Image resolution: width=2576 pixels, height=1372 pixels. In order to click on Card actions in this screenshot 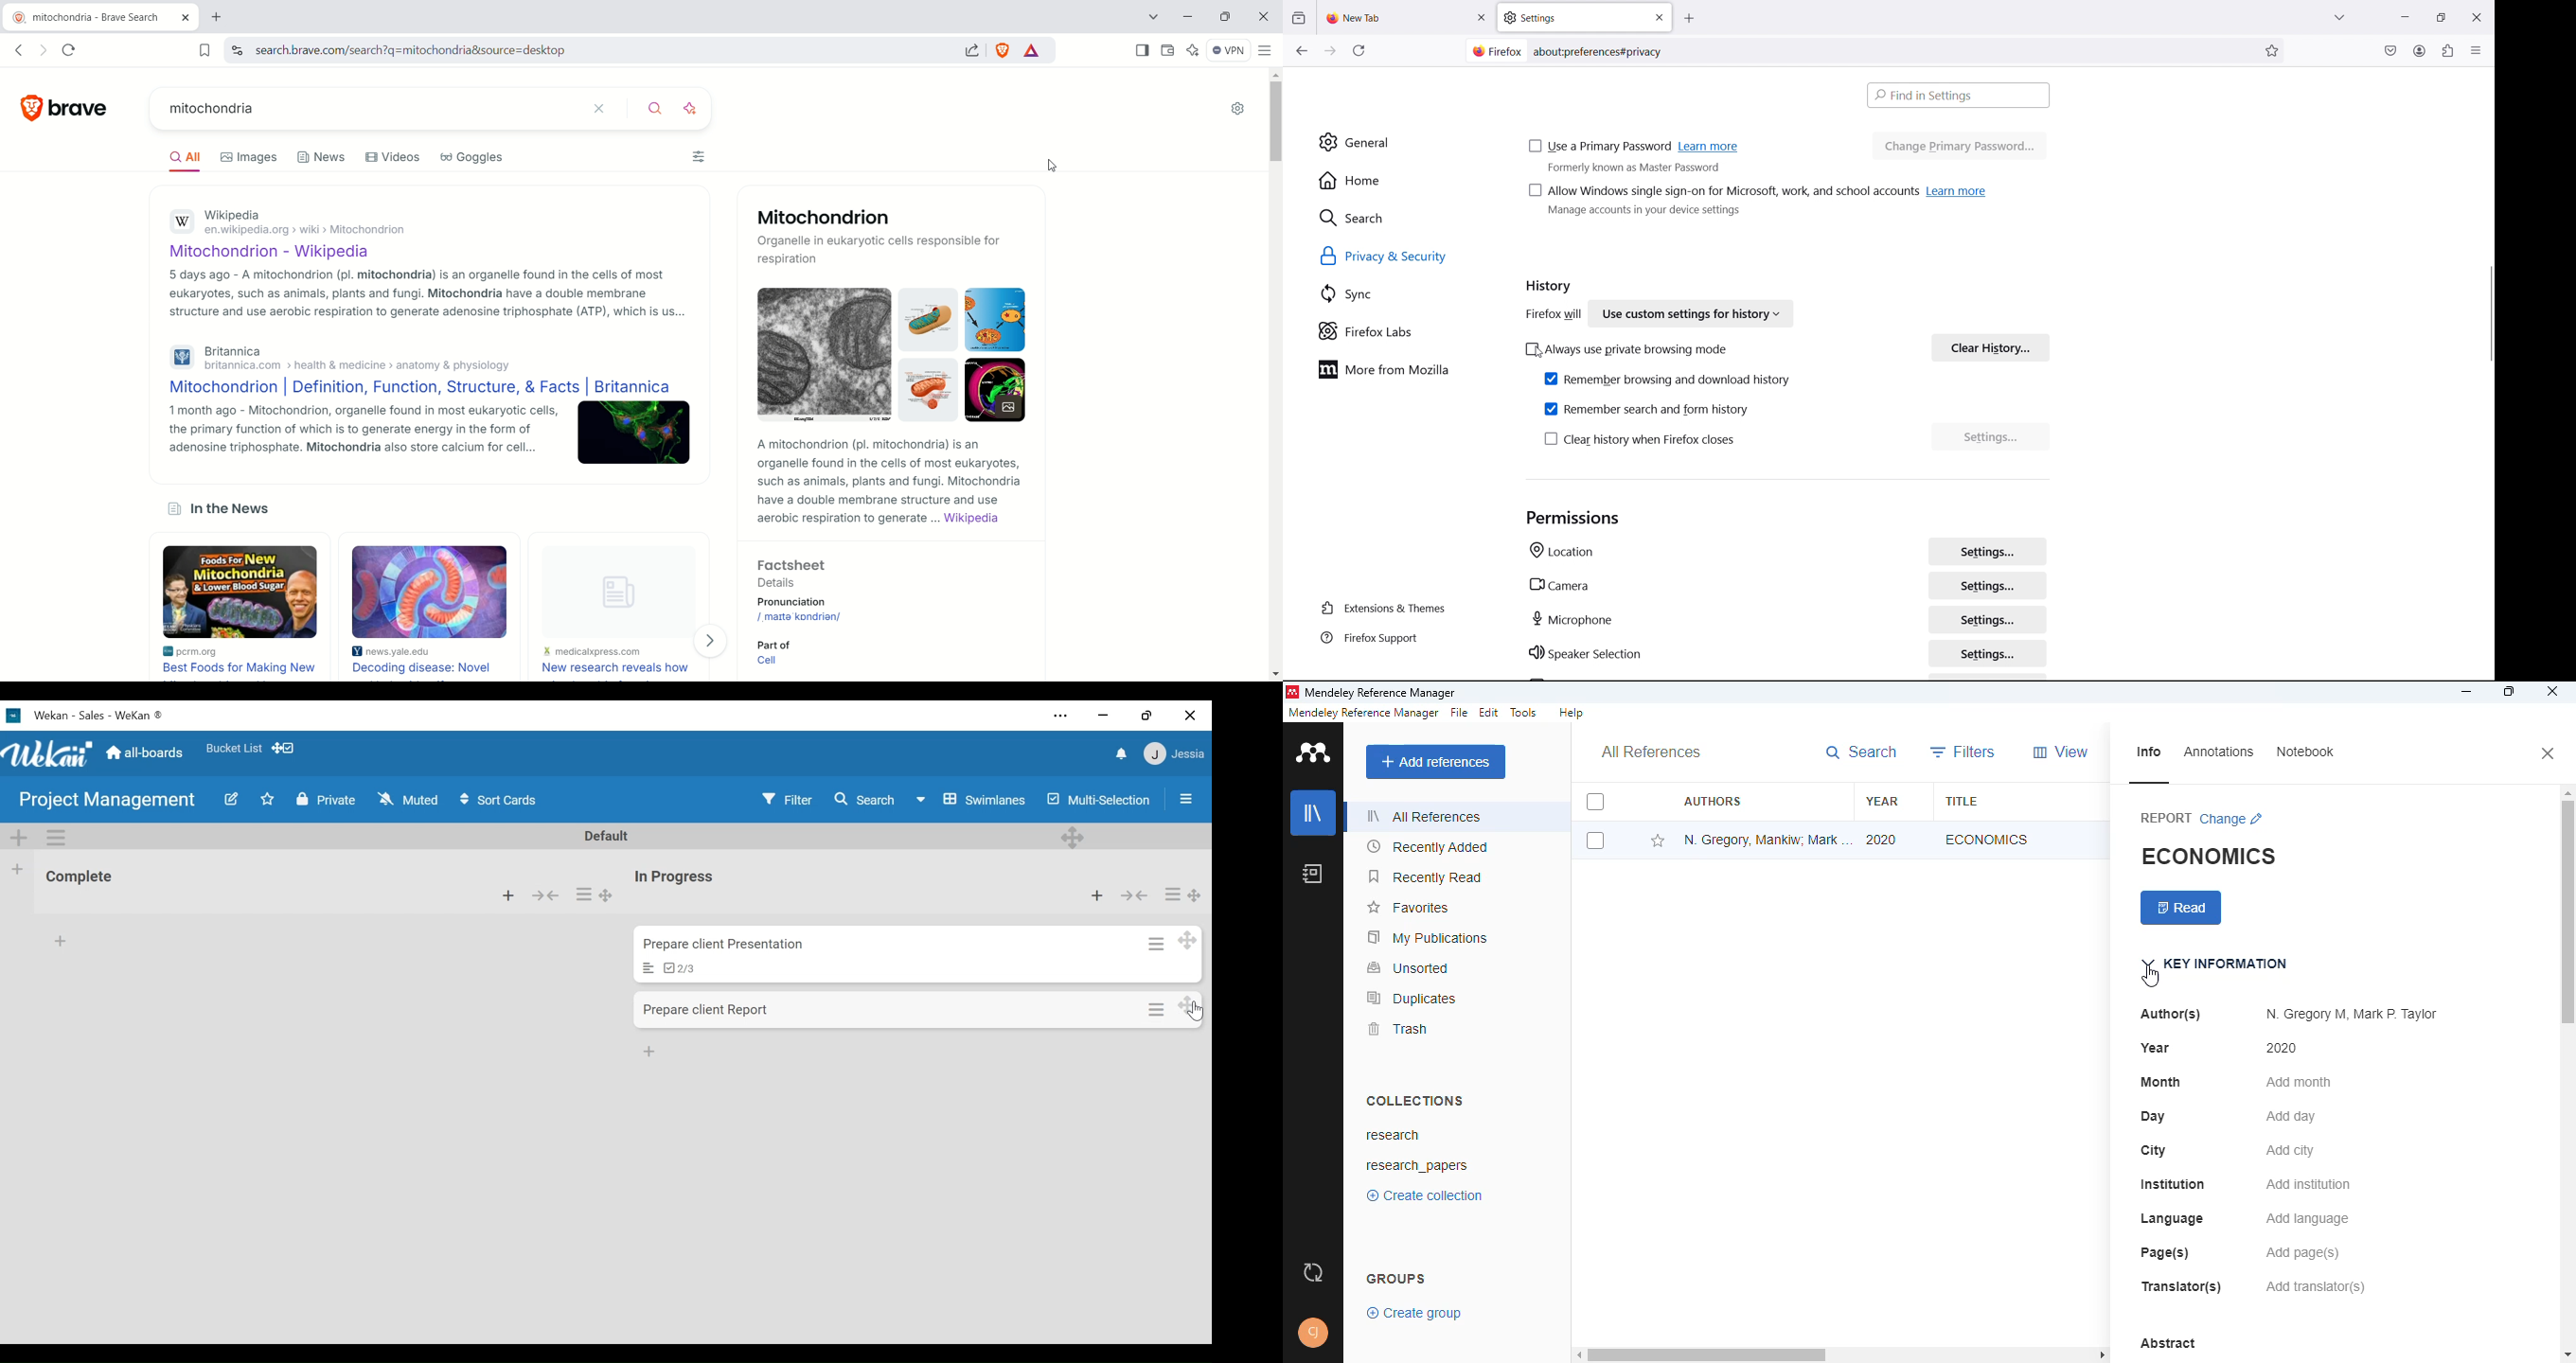, I will do `click(1153, 940)`.